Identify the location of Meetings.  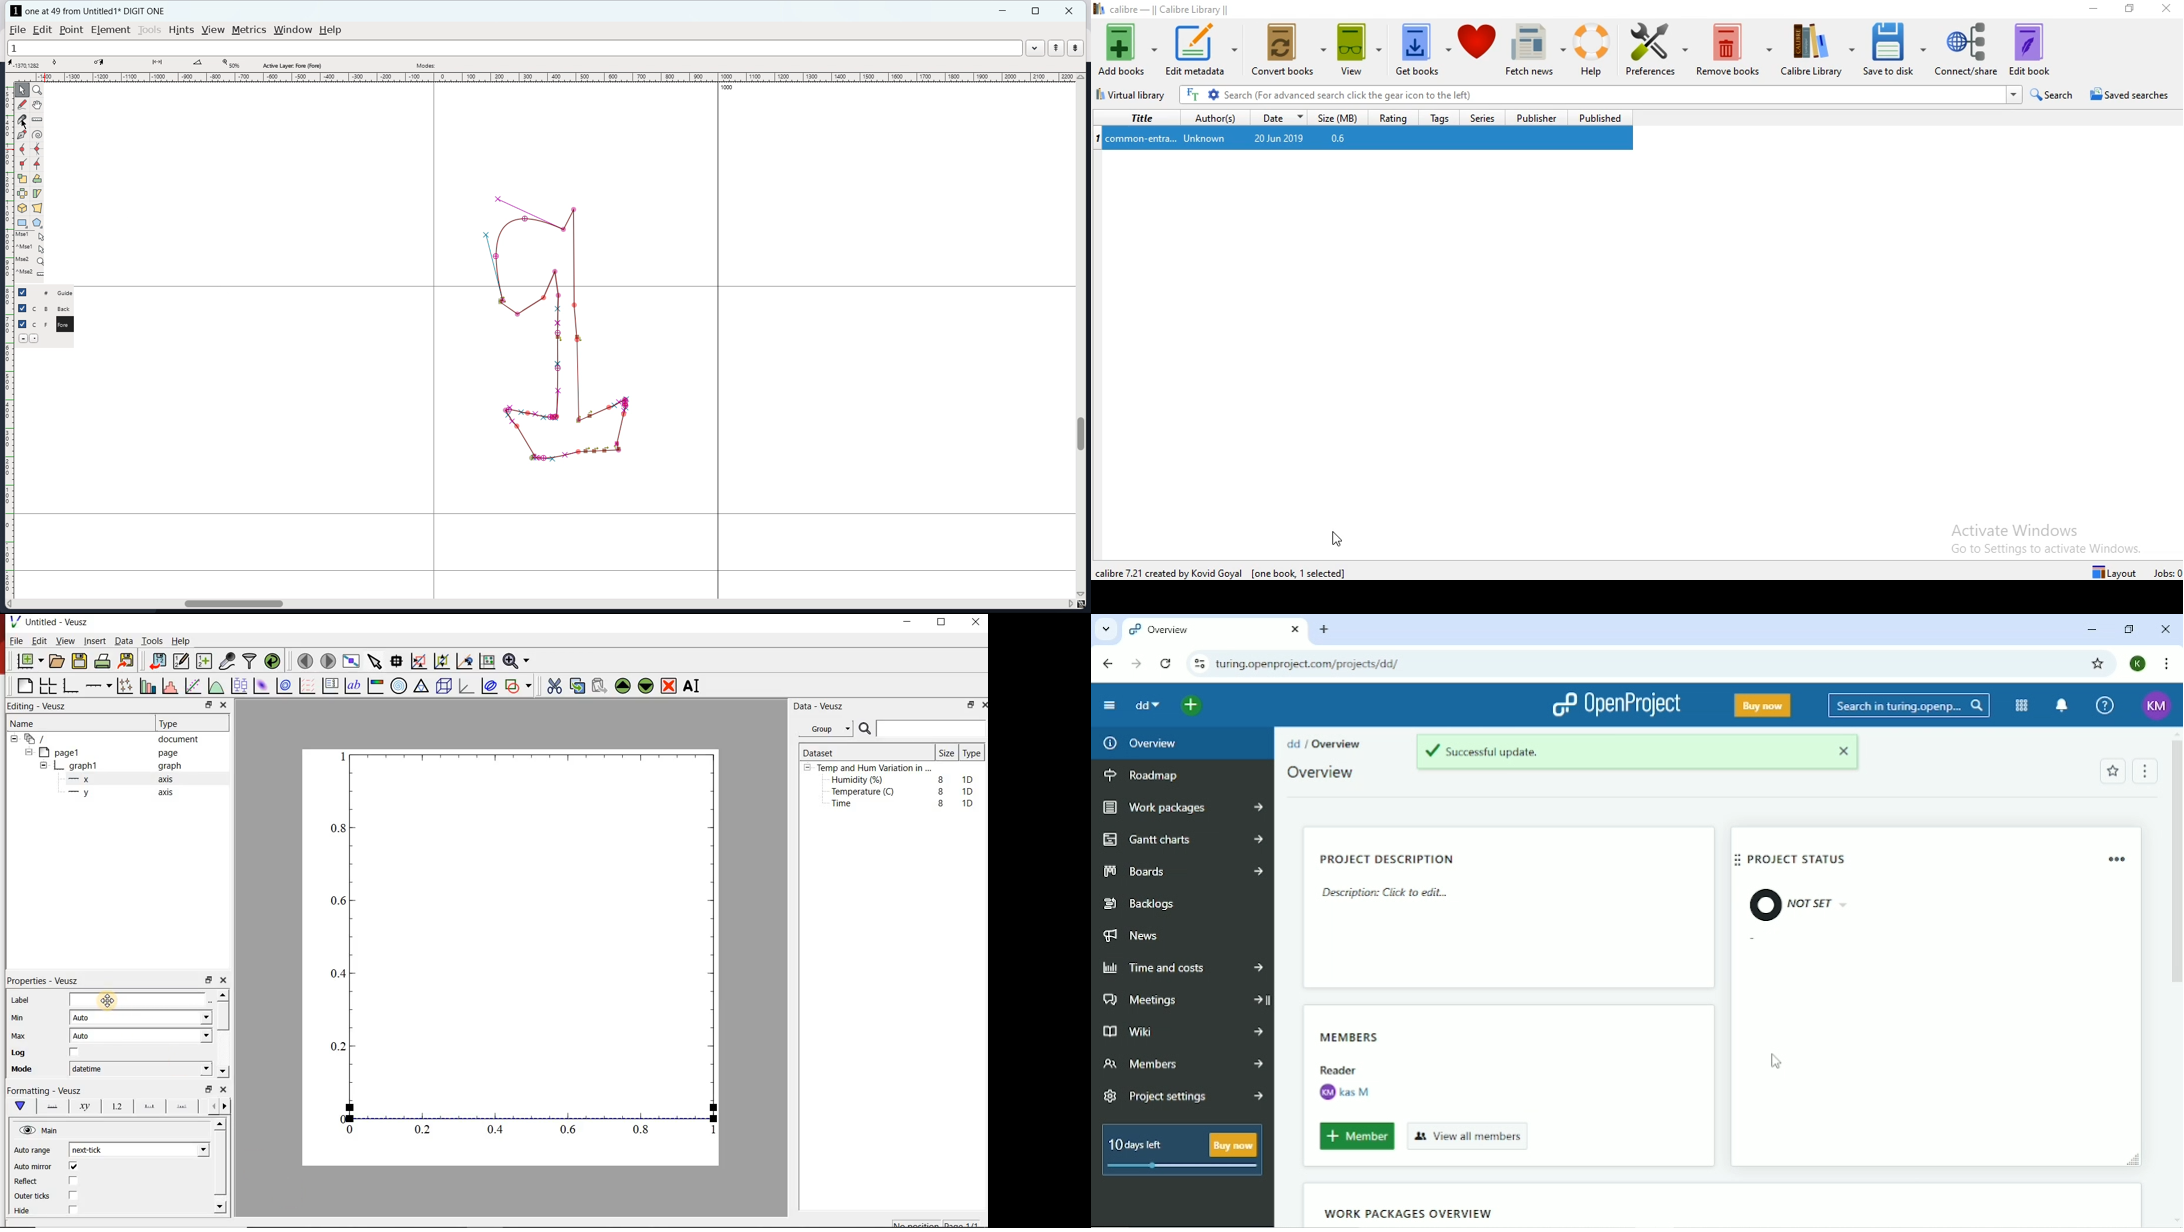
(1185, 999).